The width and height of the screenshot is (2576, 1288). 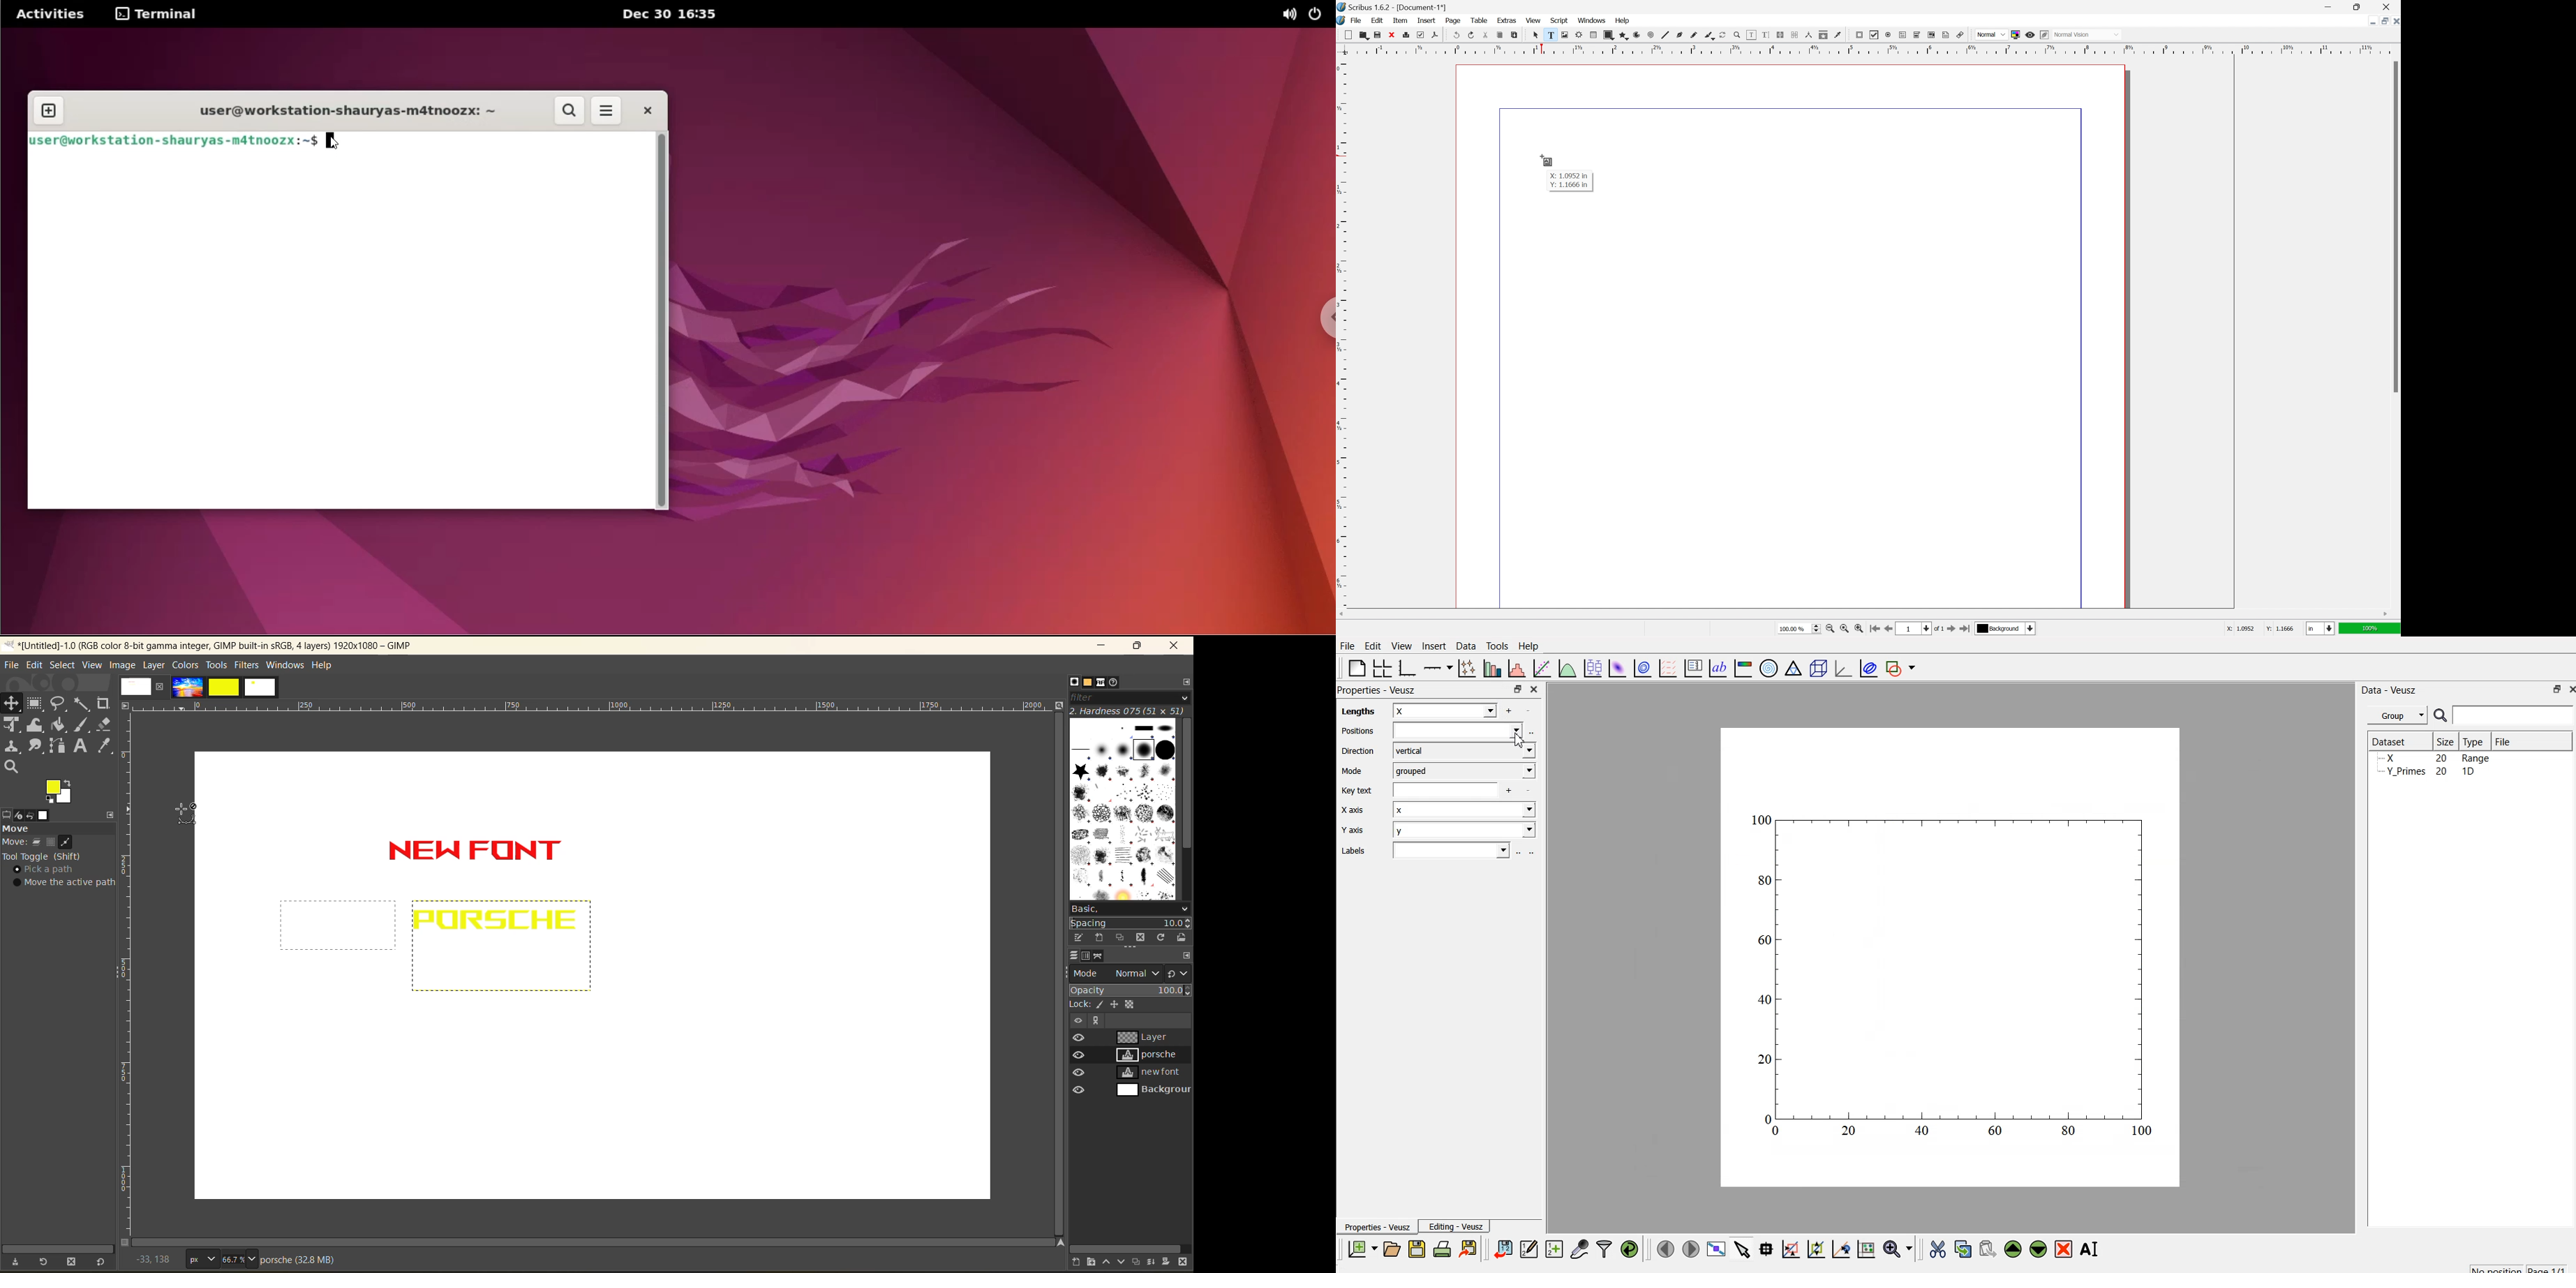 I want to click on new tab, so click(x=48, y=111).